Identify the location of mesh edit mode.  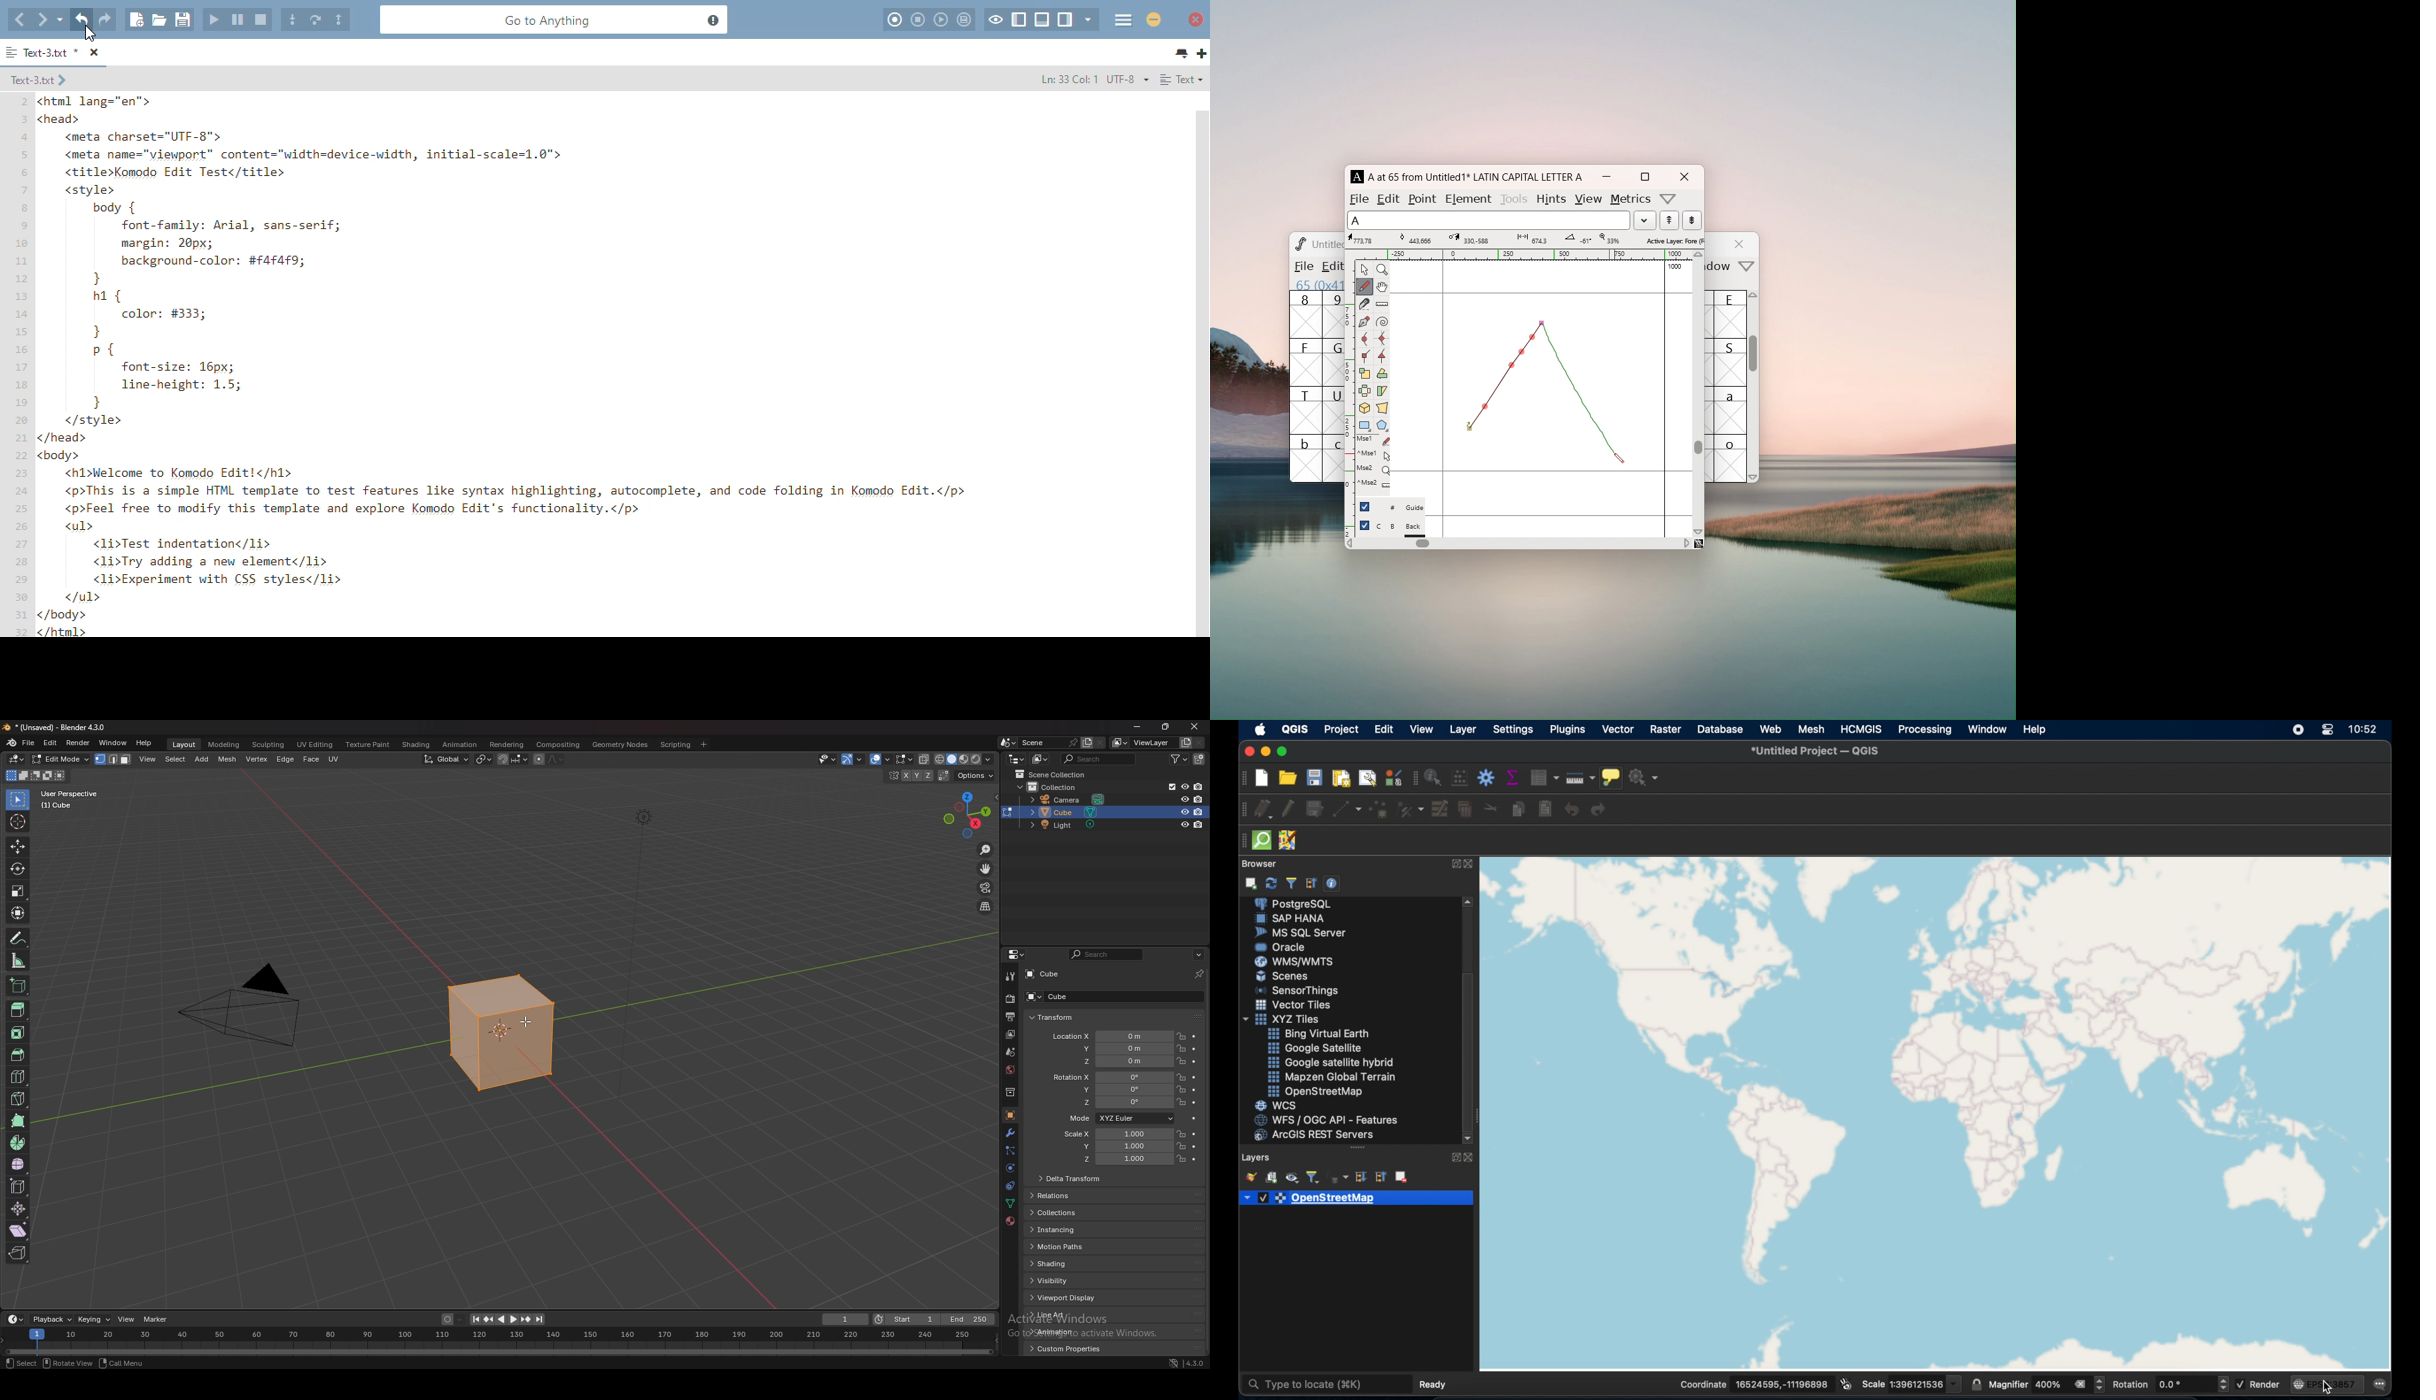
(904, 760).